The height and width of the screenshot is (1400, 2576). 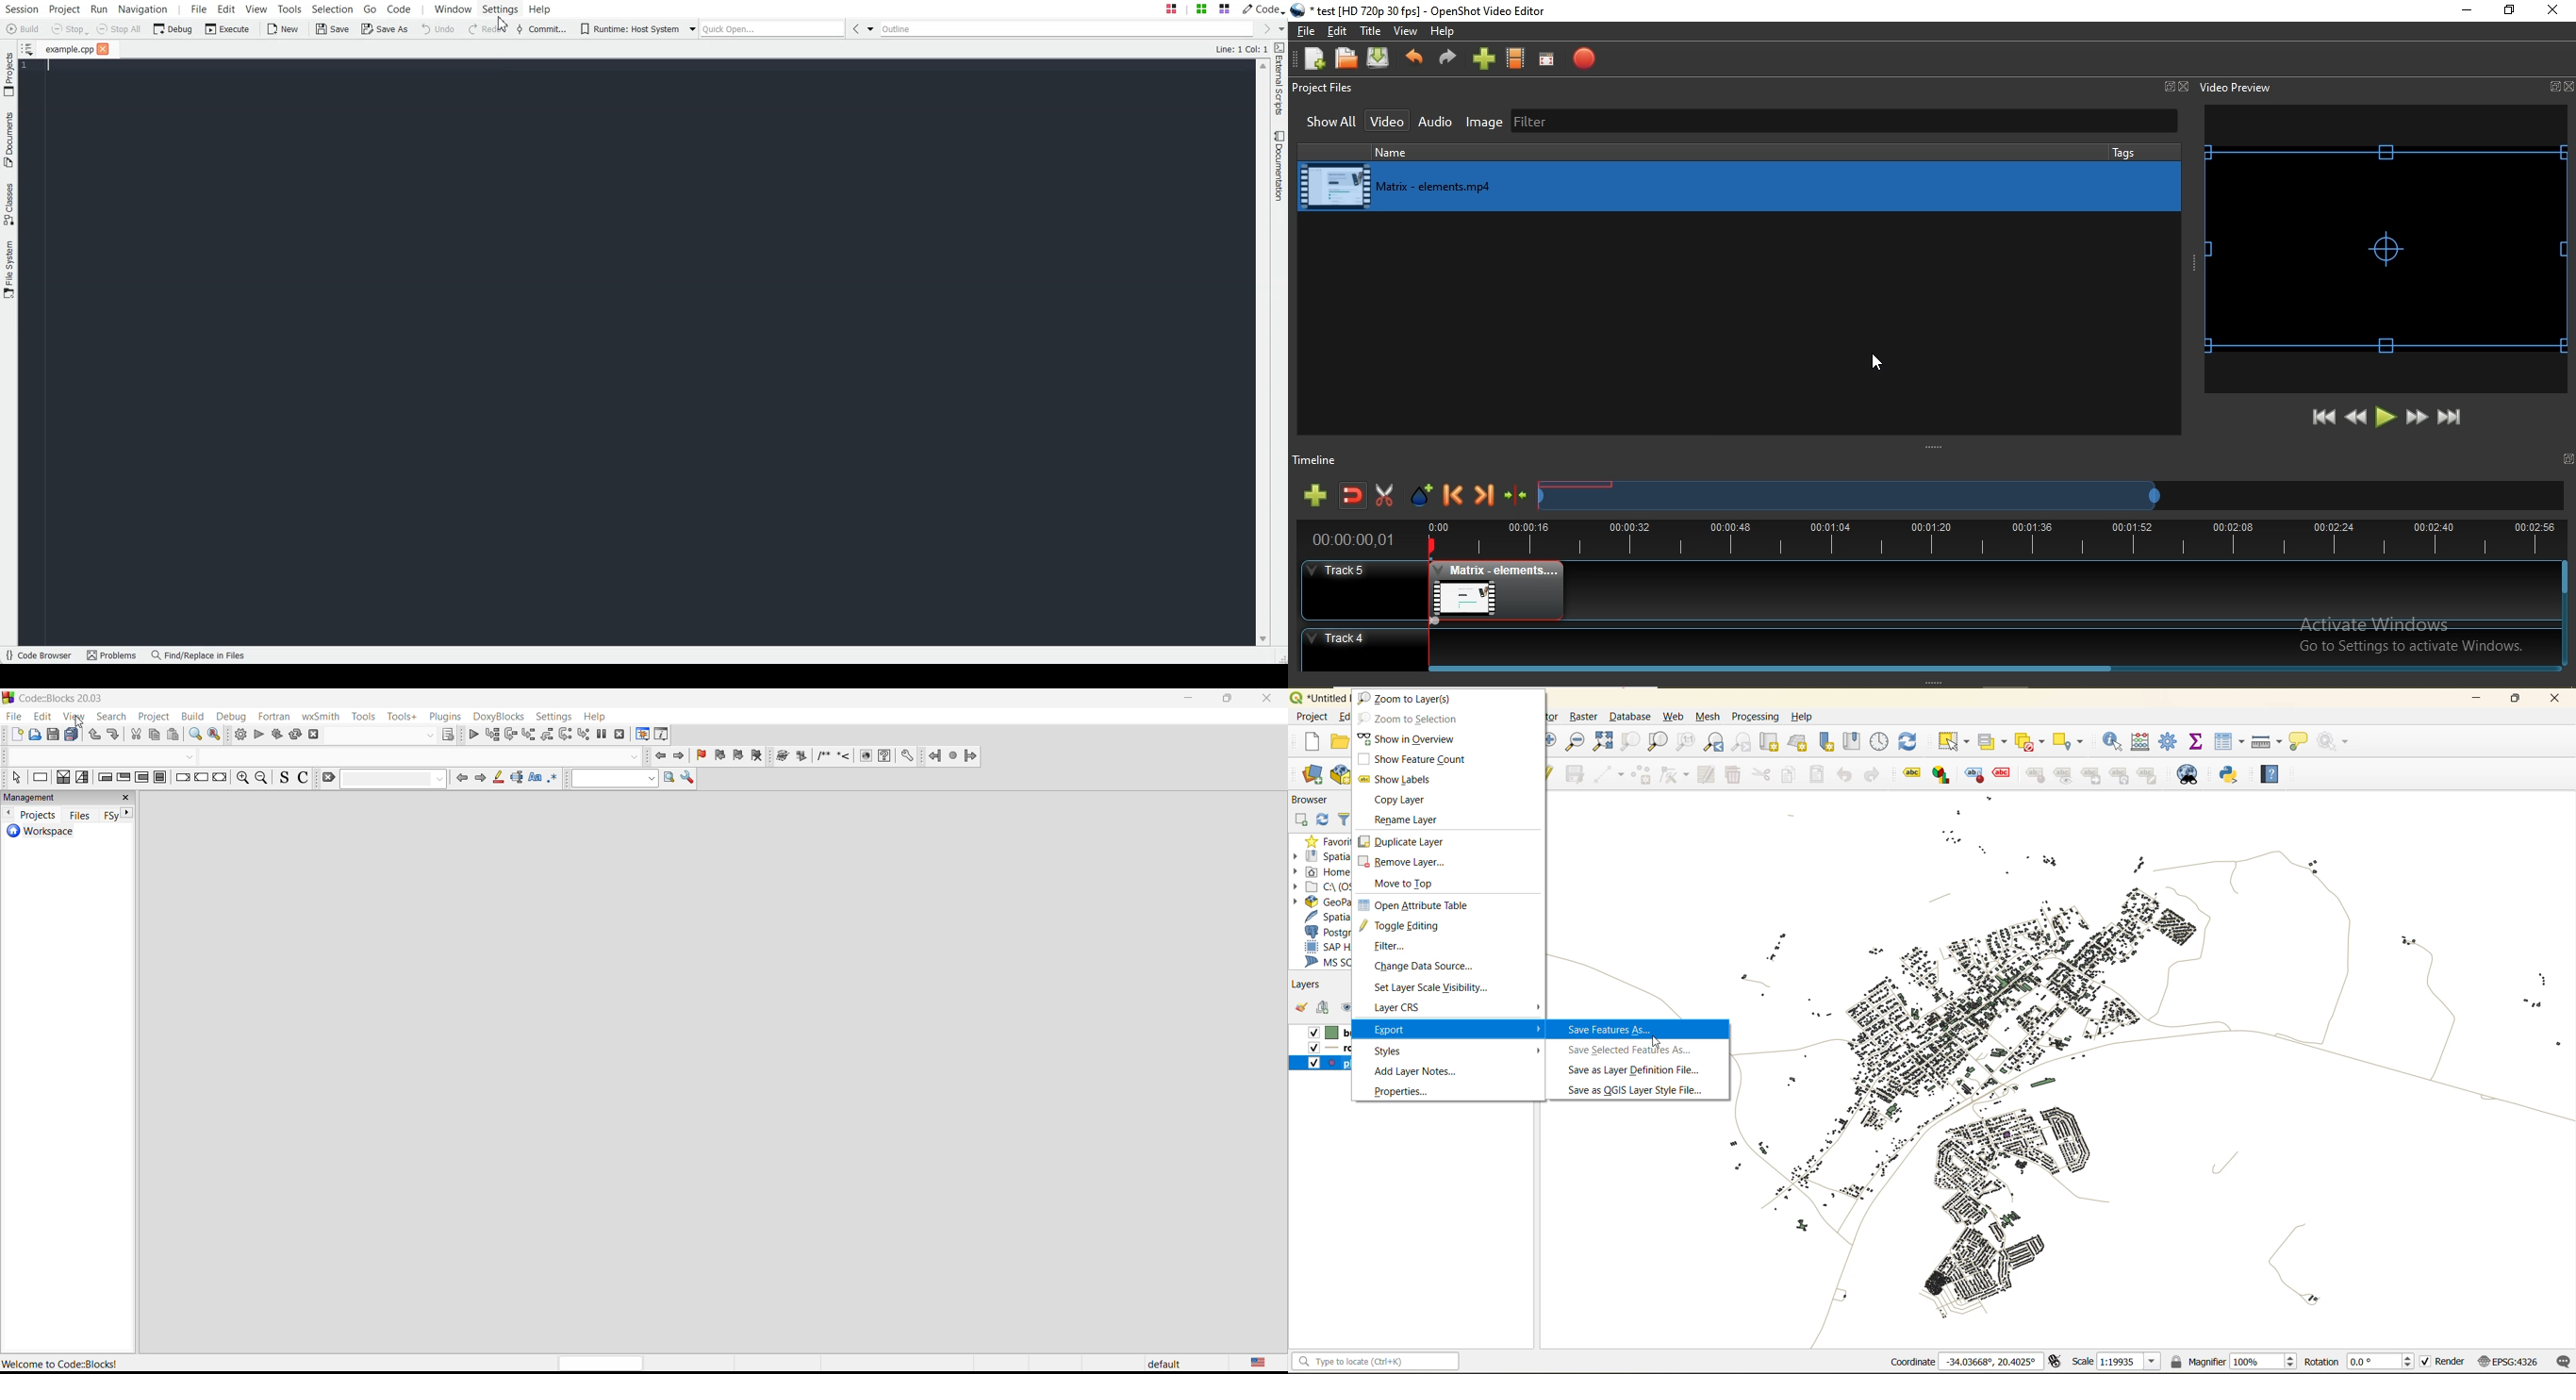 I want to click on Close, so click(x=2186, y=86).